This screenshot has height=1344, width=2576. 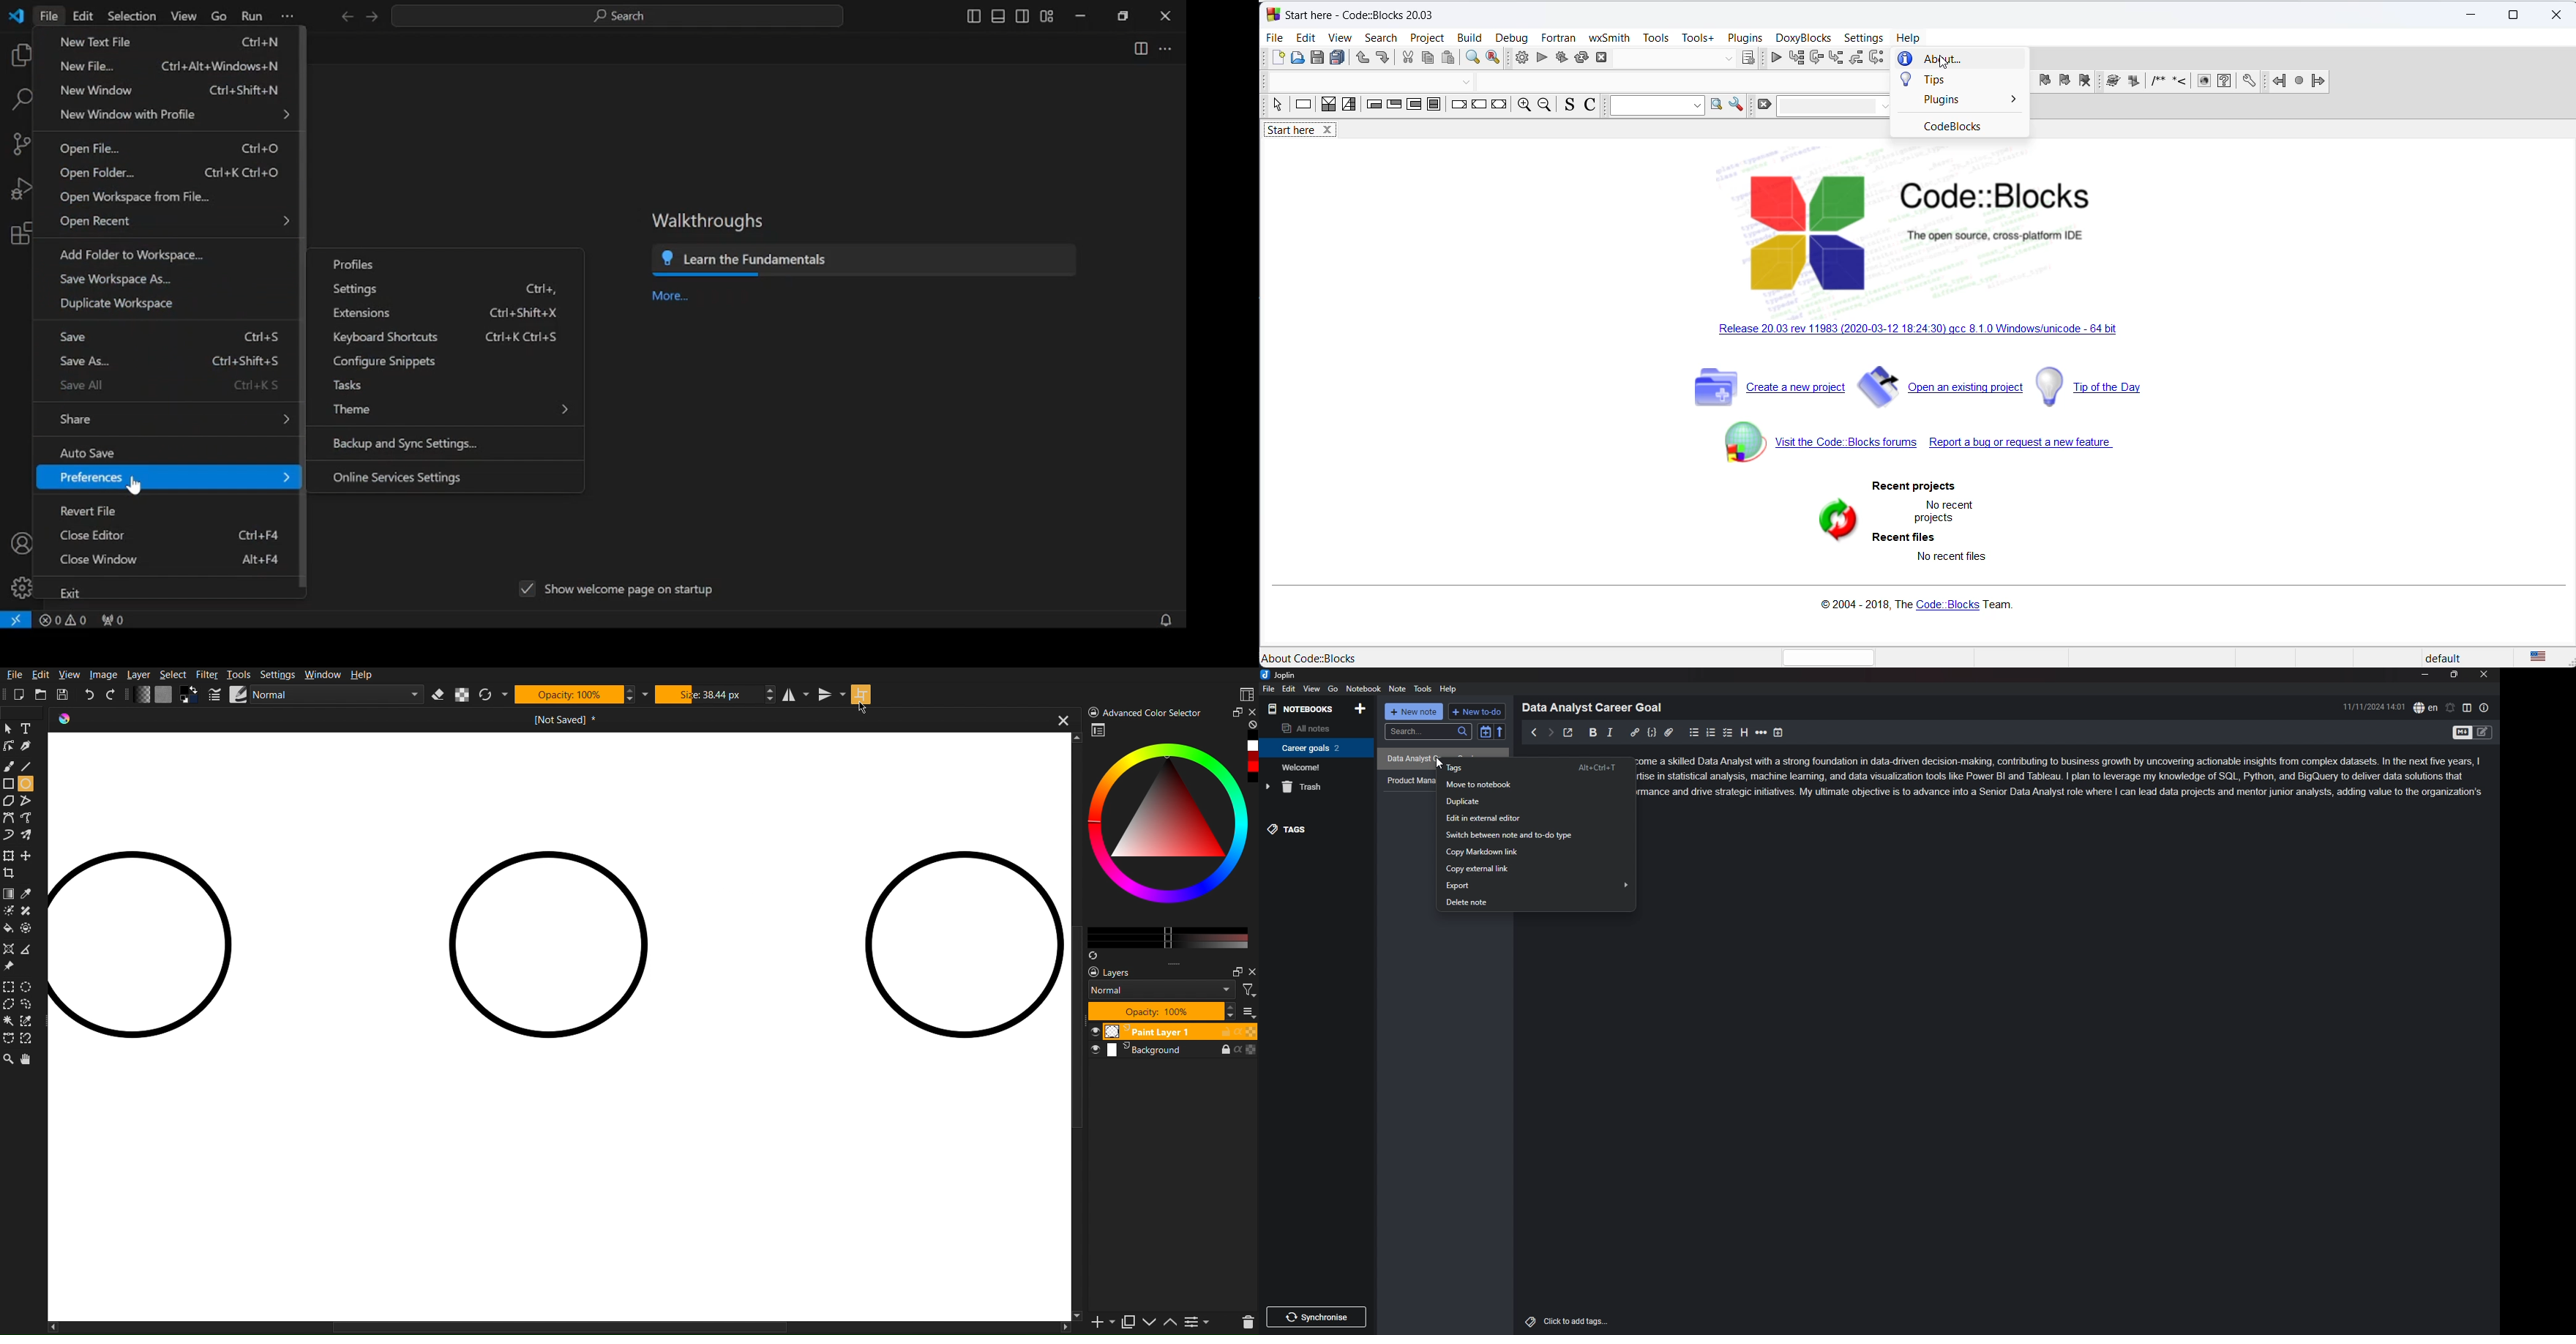 What do you see at coordinates (217, 16) in the screenshot?
I see `go` at bounding box center [217, 16].